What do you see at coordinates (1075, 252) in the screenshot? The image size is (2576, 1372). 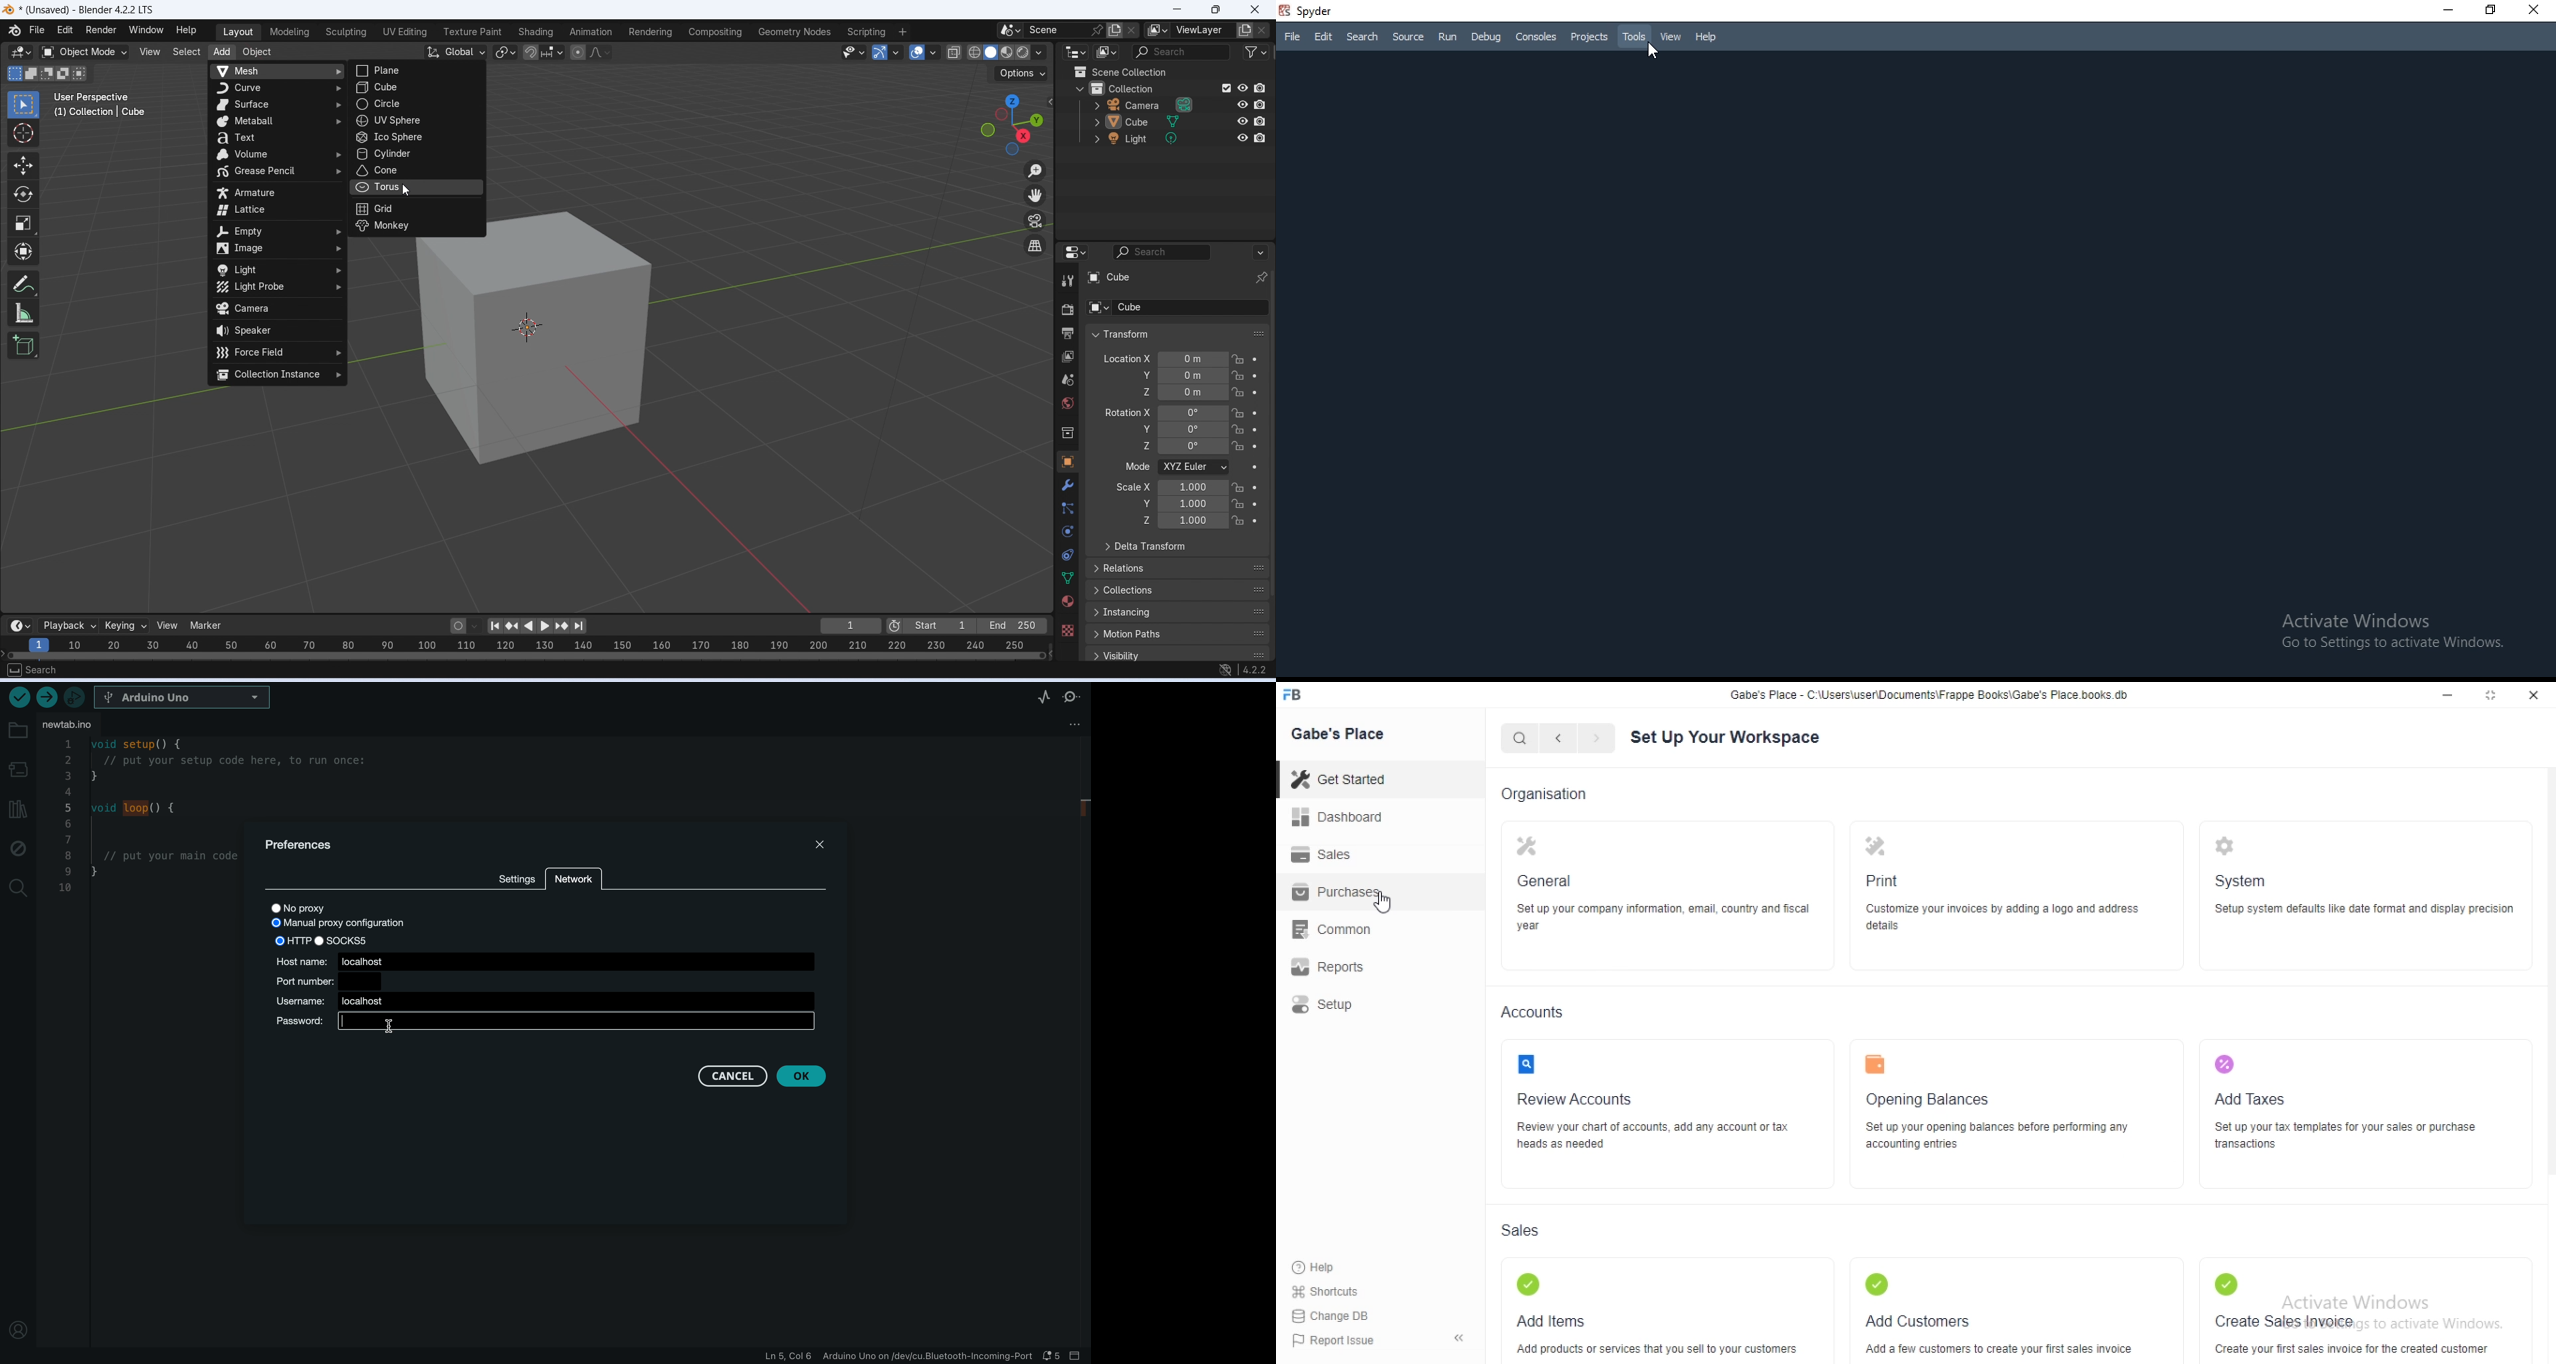 I see `Editor type` at bounding box center [1075, 252].